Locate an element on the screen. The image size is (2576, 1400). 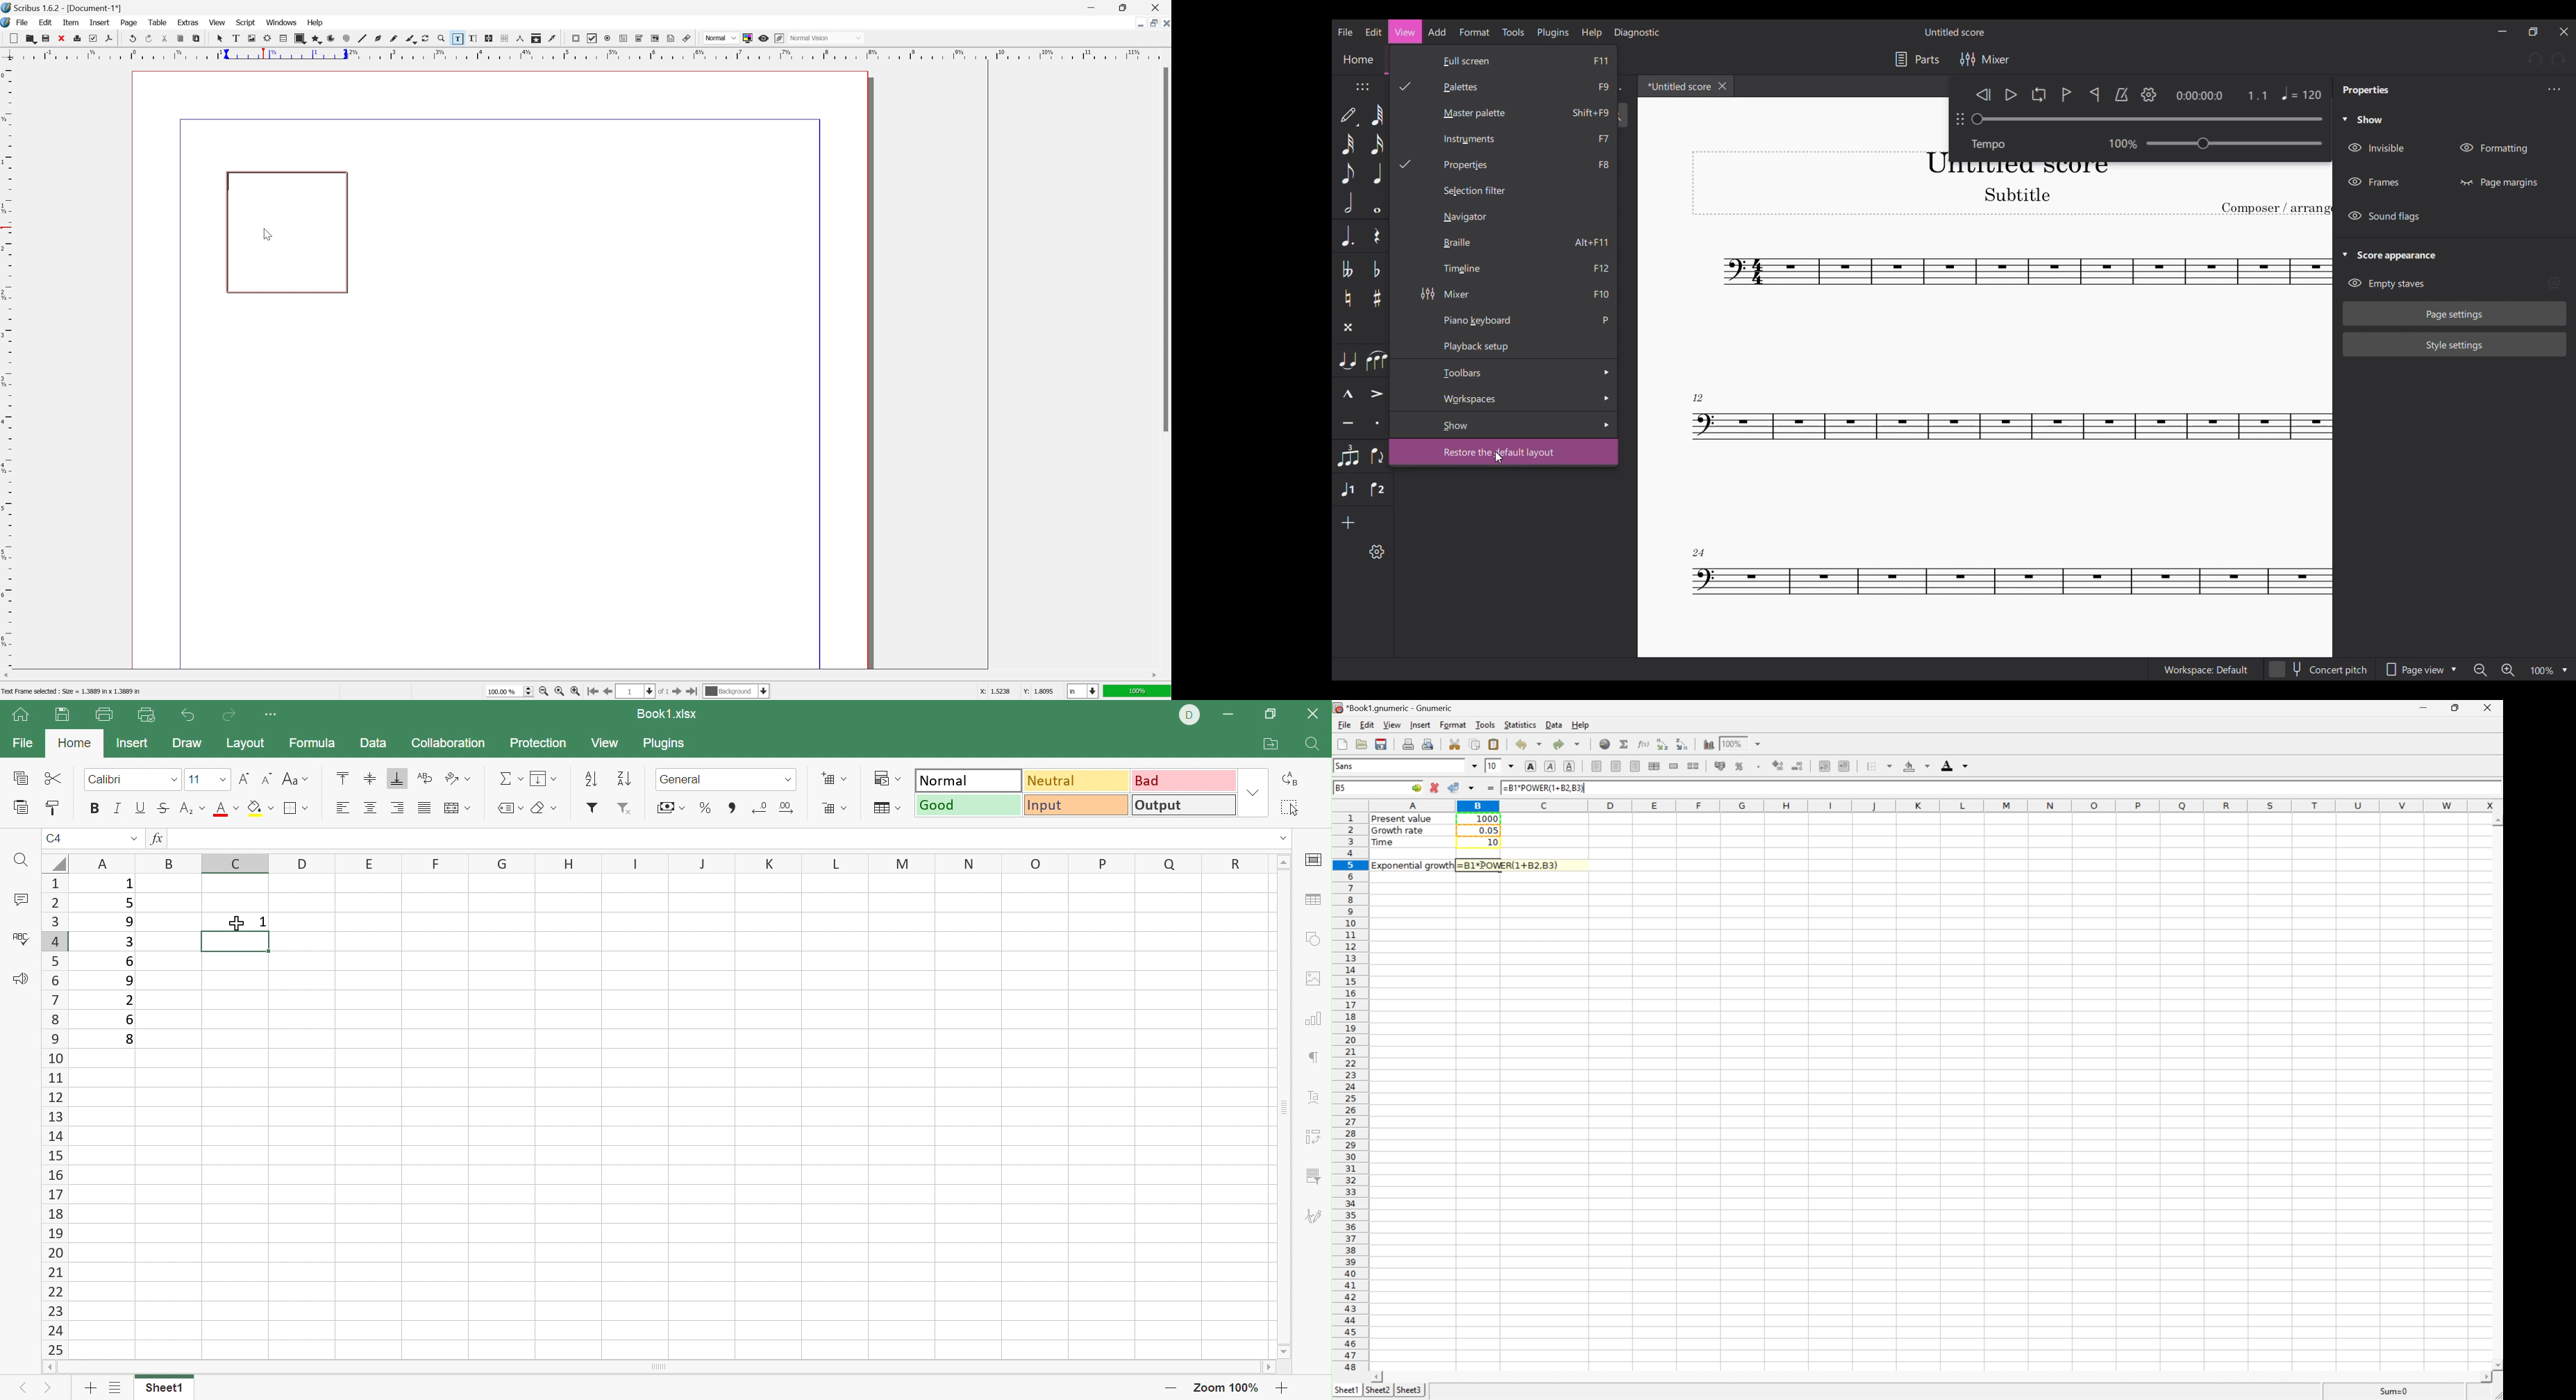
Scroll Down is located at coordinates (1287, 1351).